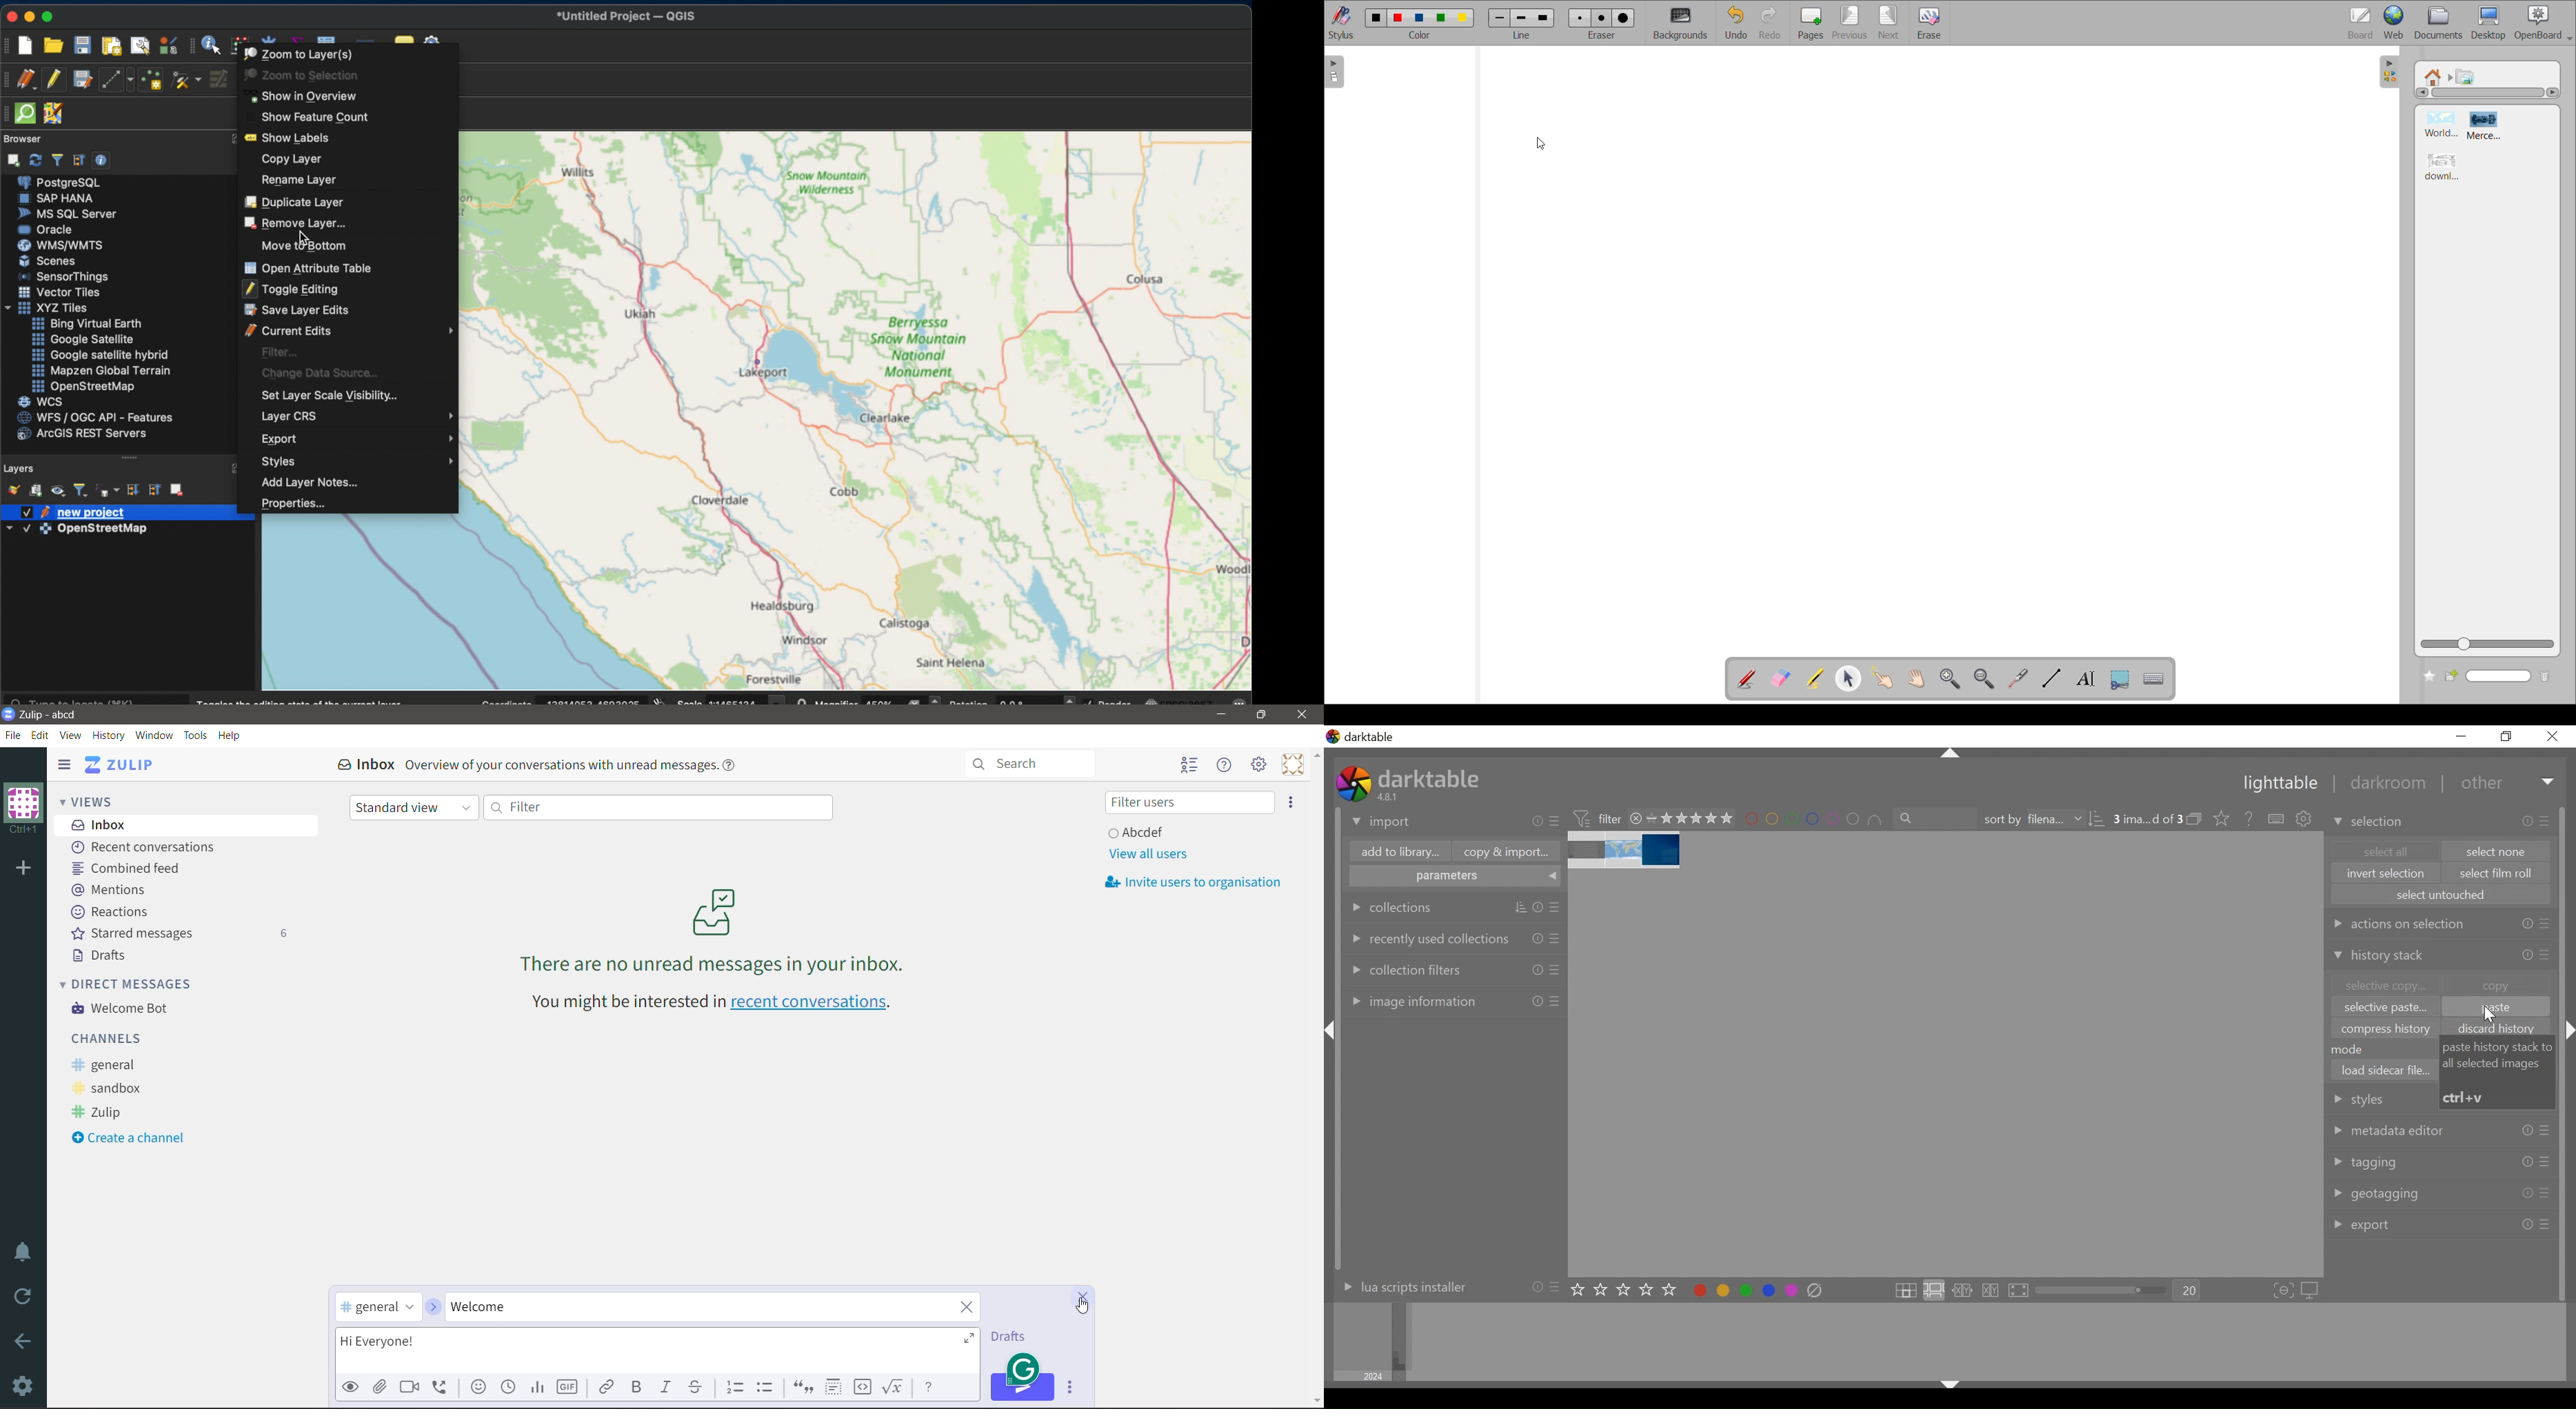  What do you see at coordinates (665, 1387) in the screenshot?
I see `Italic` at bounding box center [665, 1387].